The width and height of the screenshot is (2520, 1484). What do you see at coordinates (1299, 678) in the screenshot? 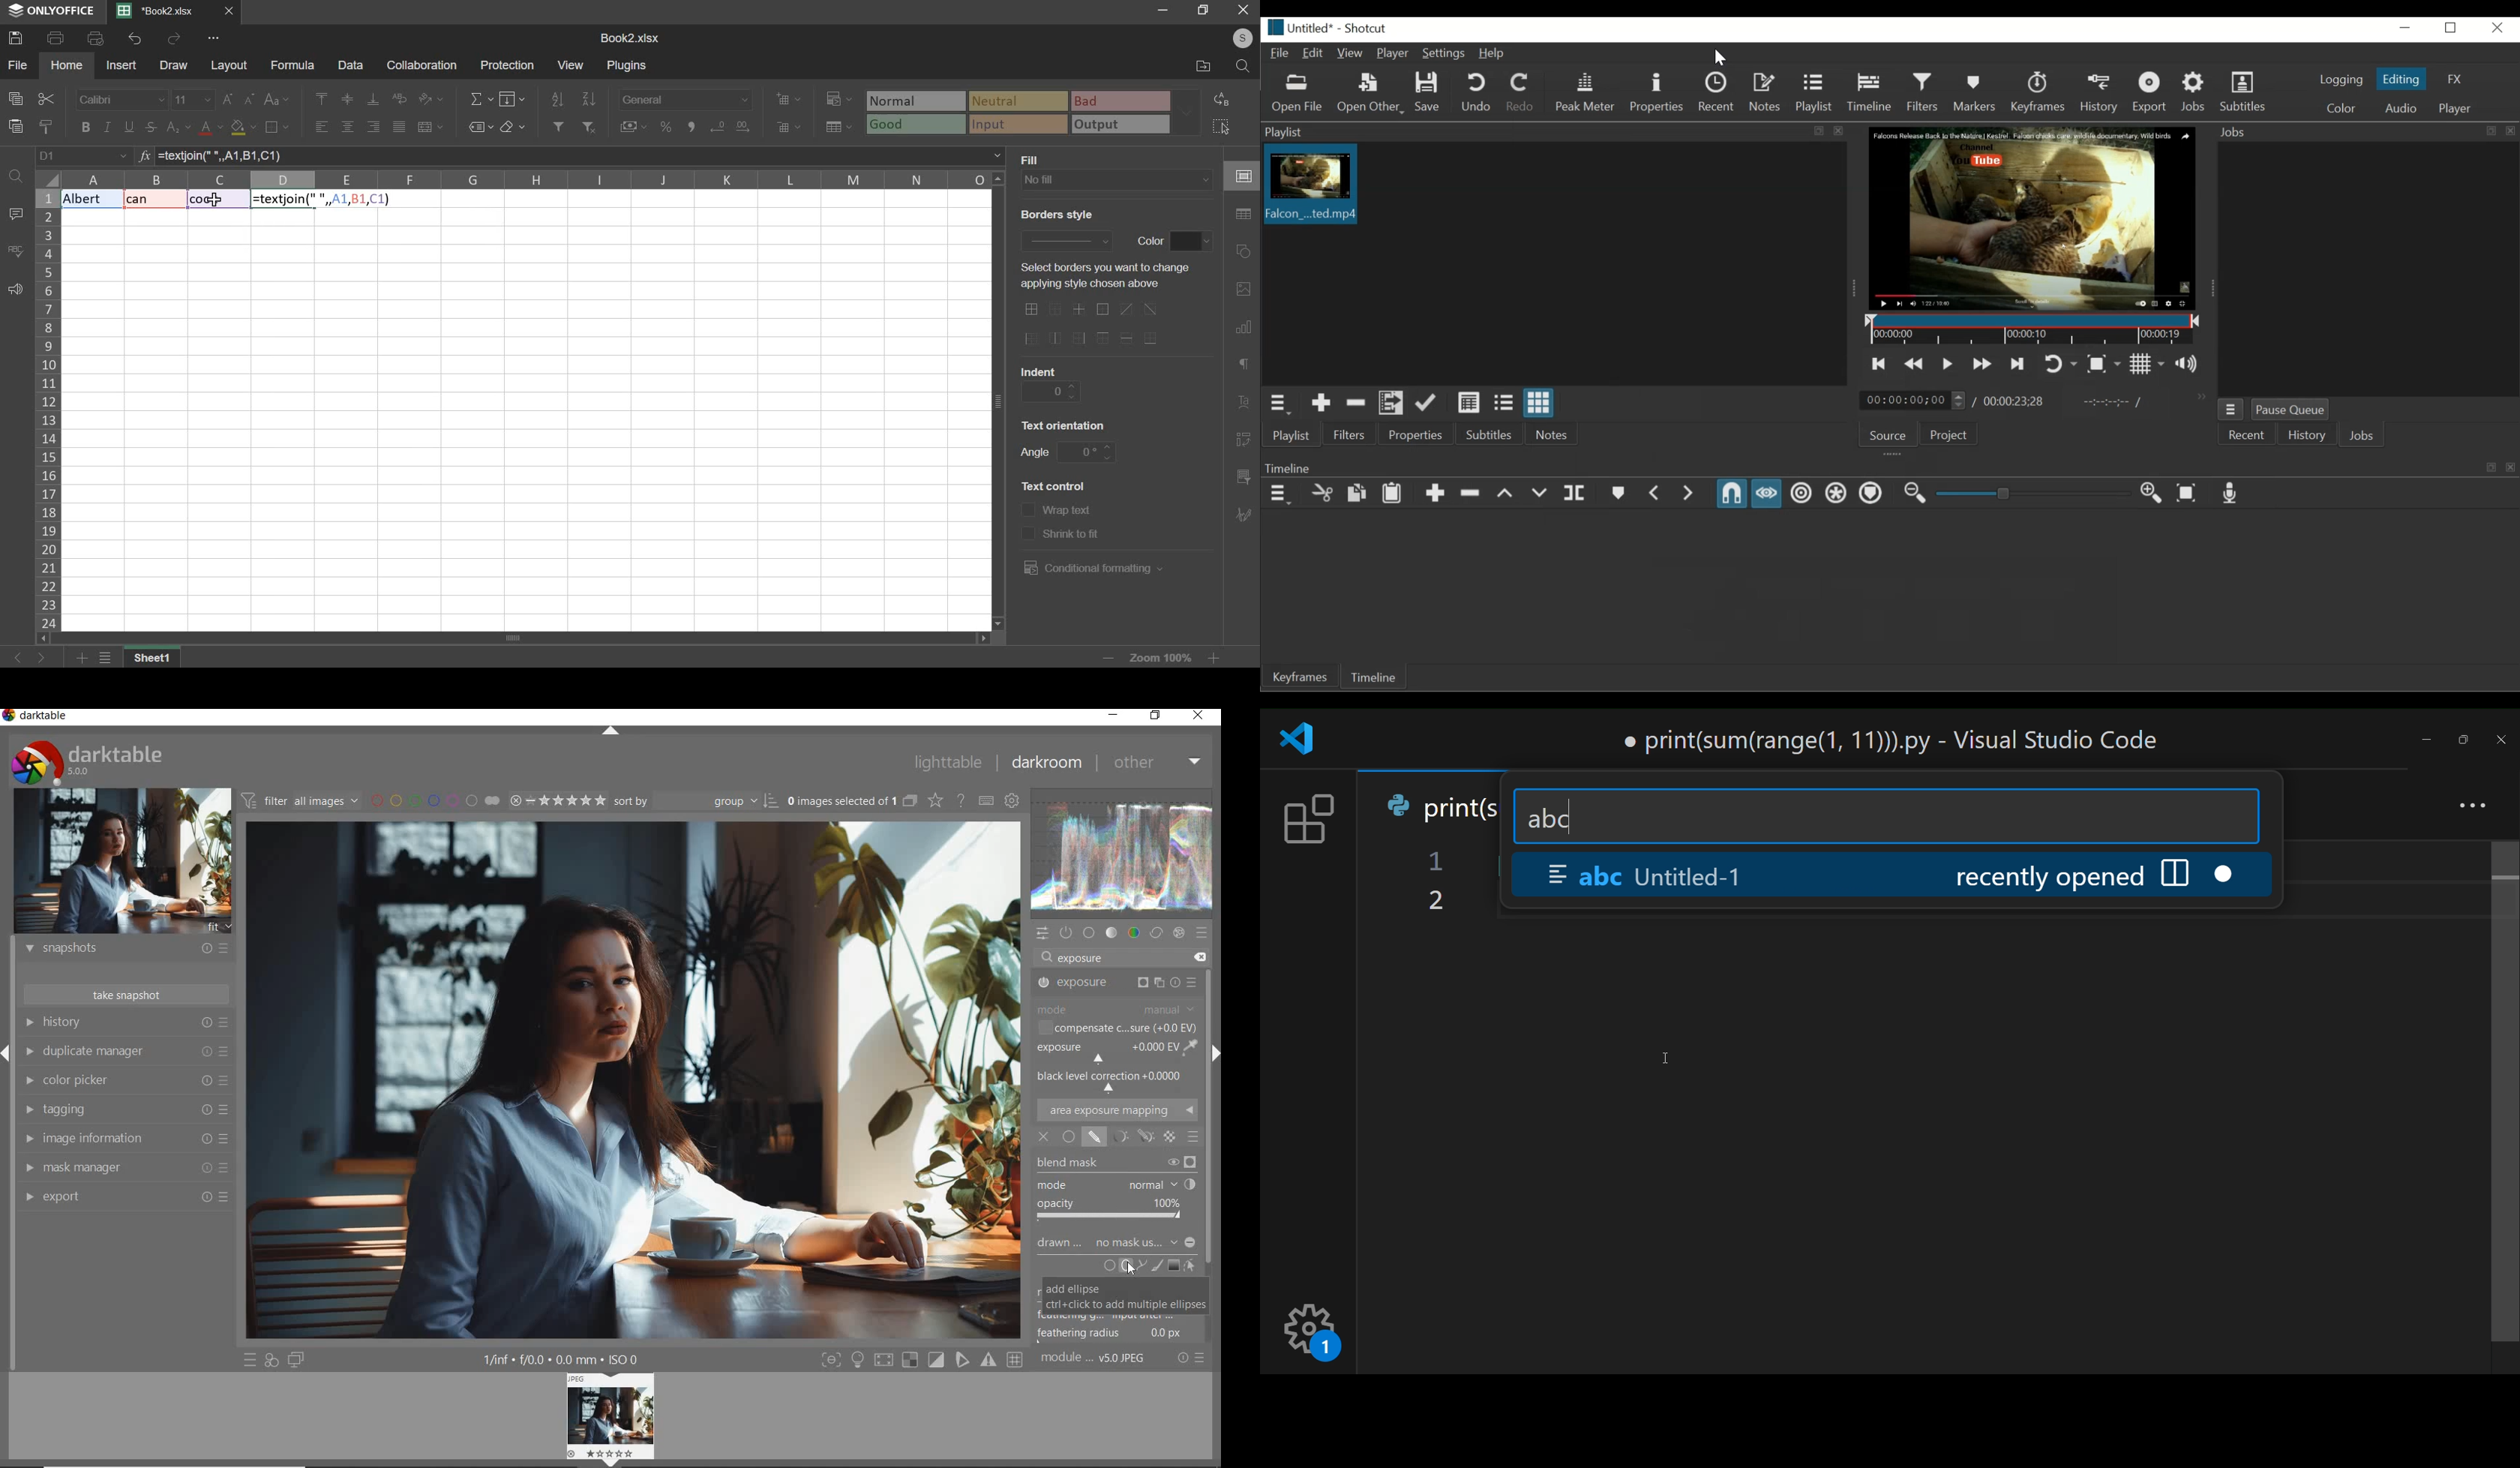
I see `Keyframes` at bounding box center [1299, 678].